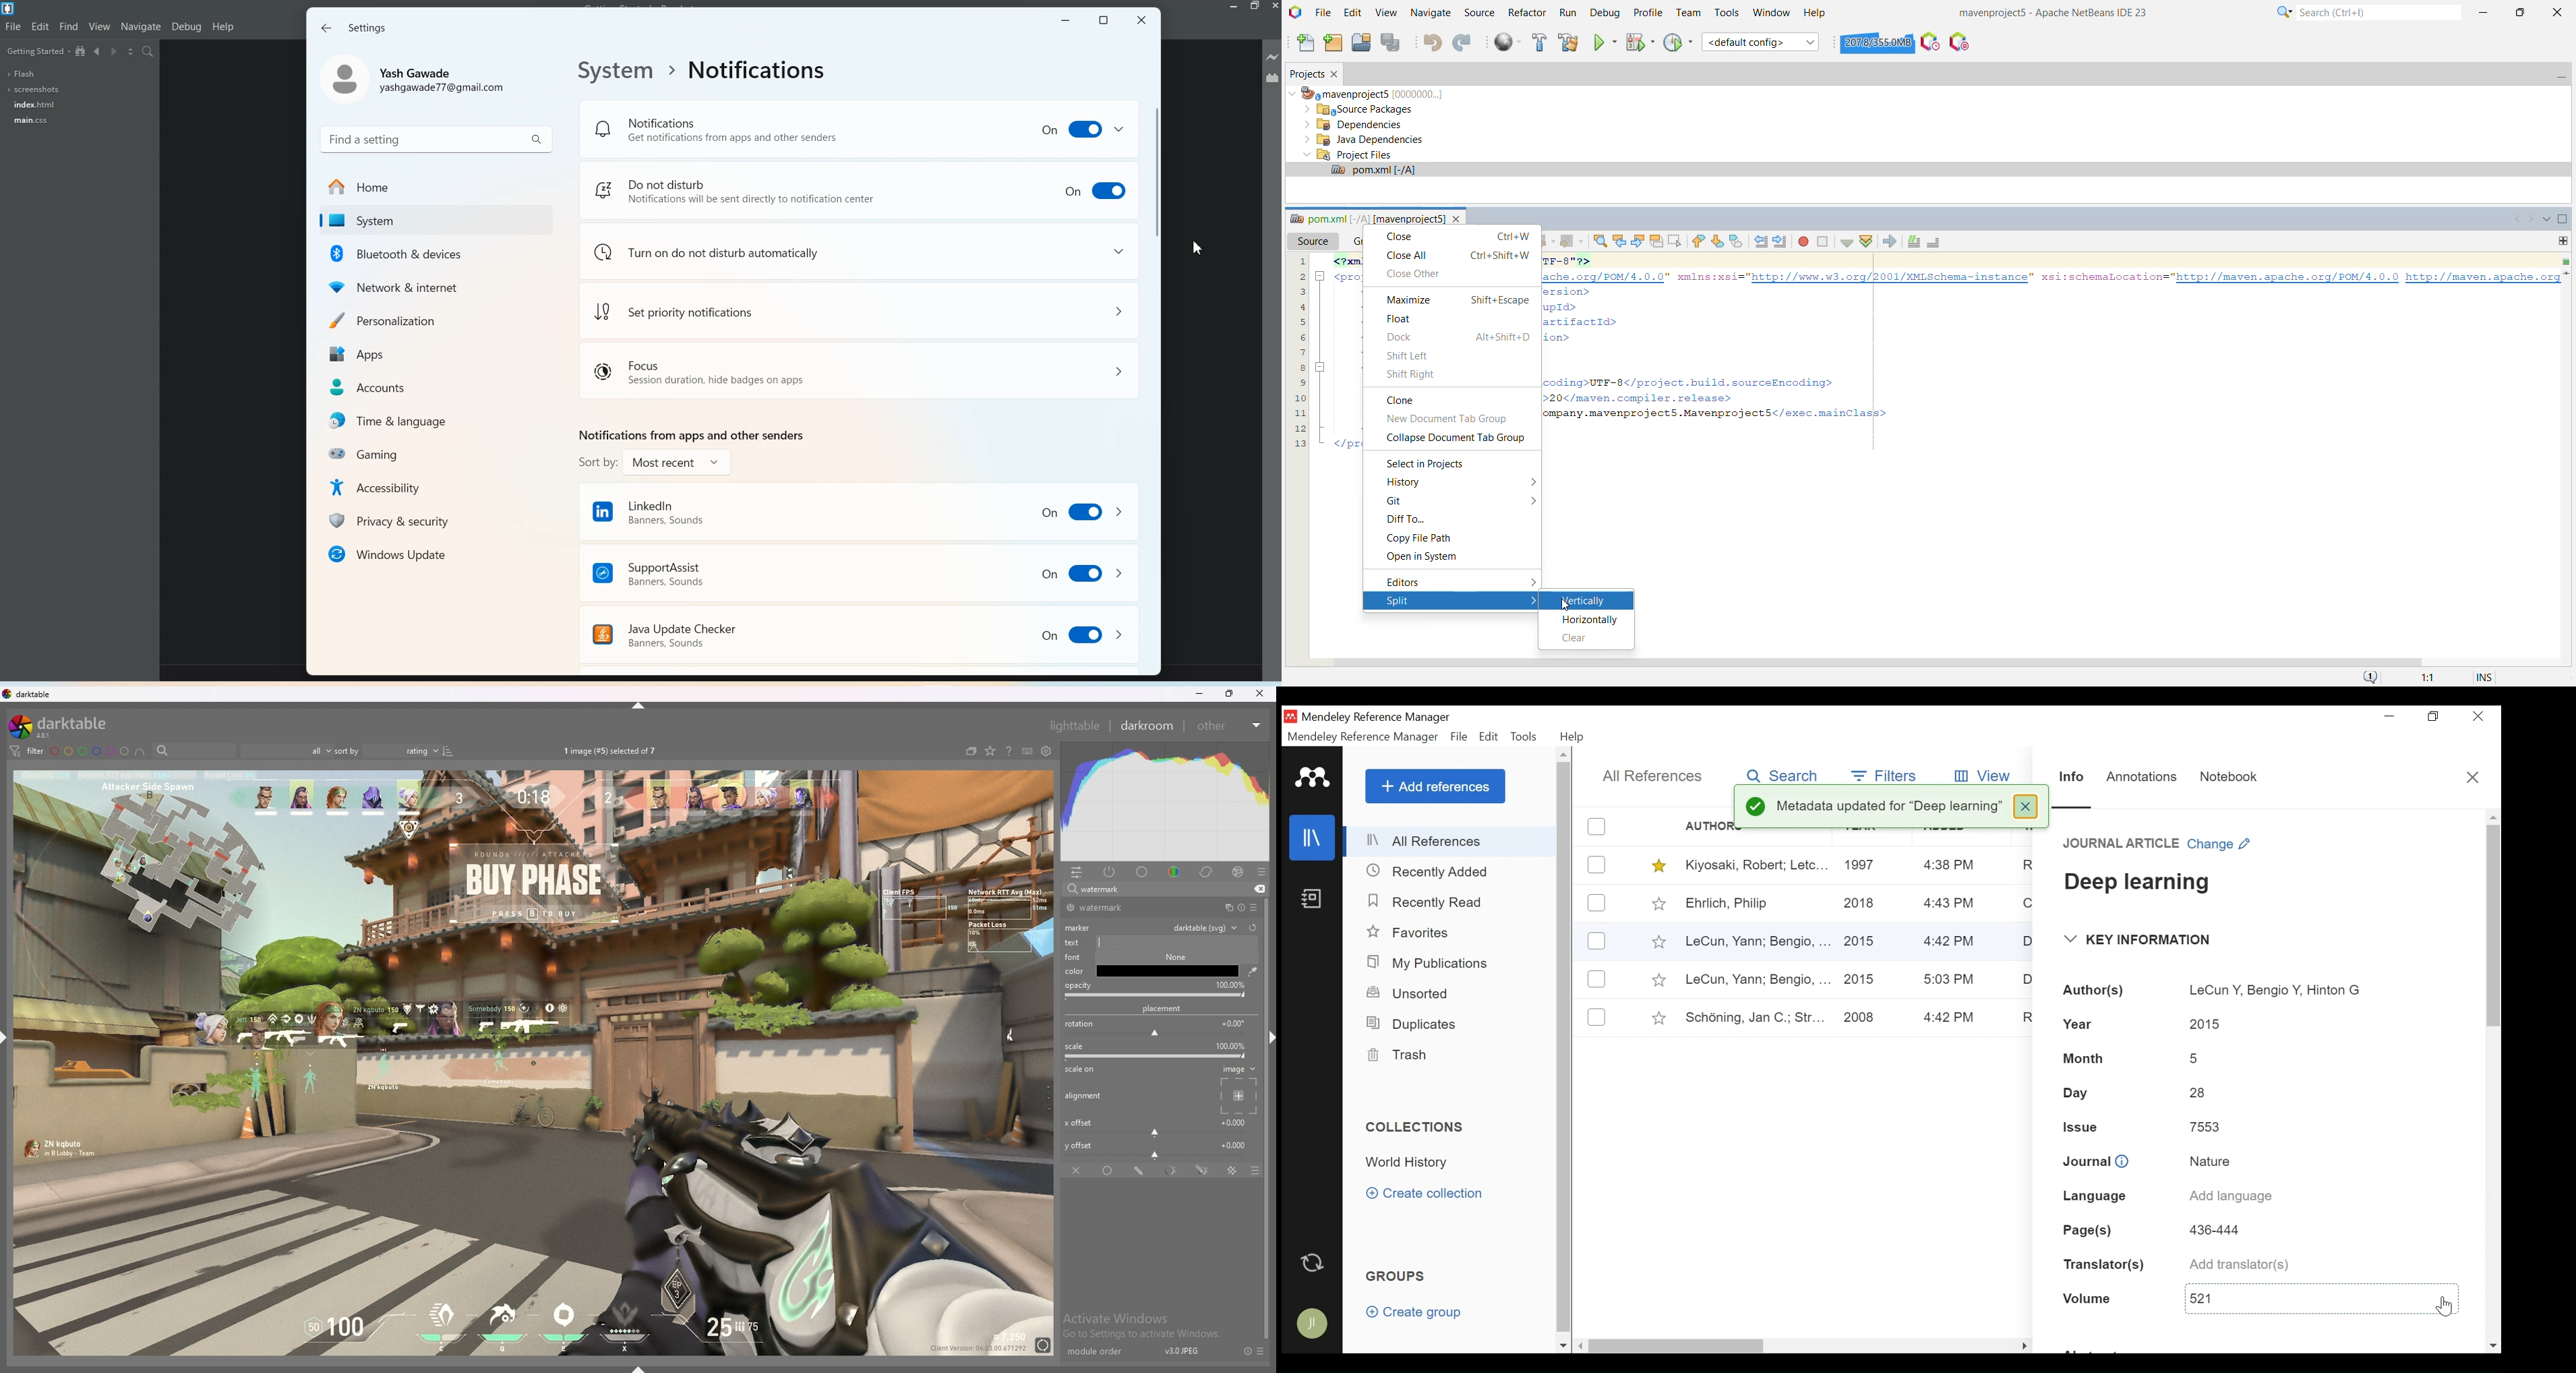 Image resolution: width=2576 pixels, height=1400 pixels. I want to click on Ehrlich, Philip, so click(1756, 905).